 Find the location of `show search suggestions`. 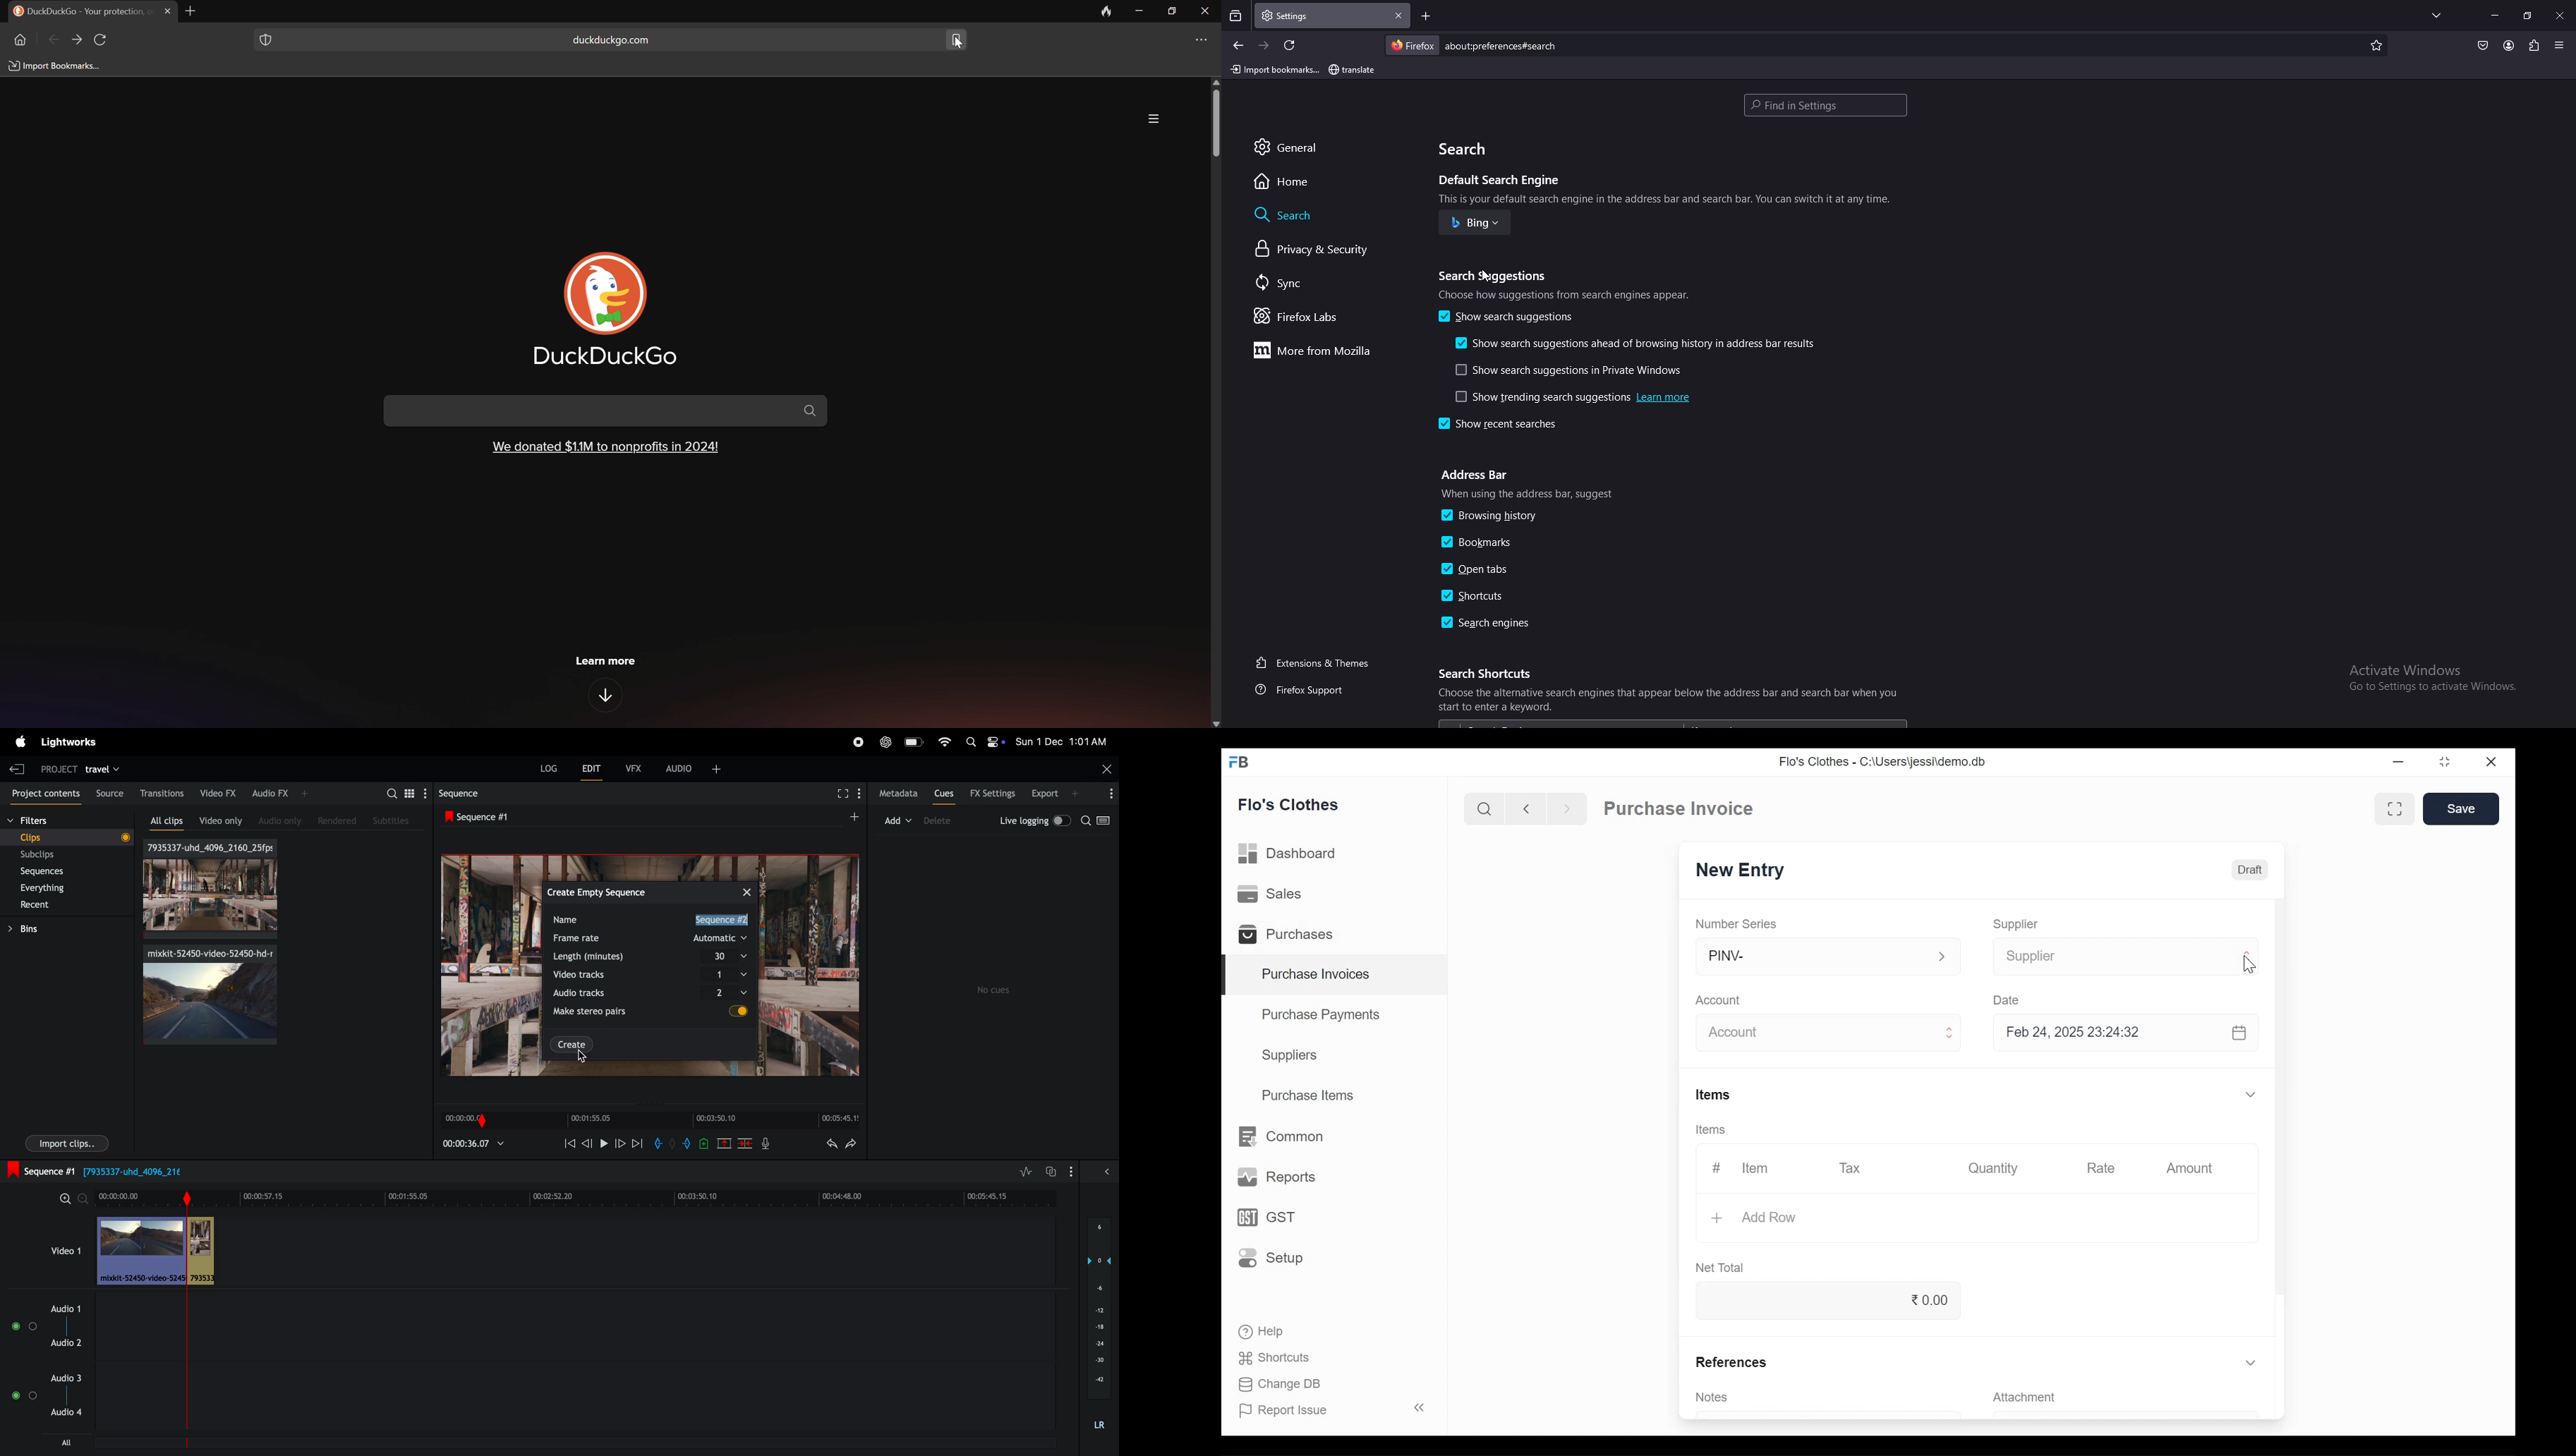

show search suggestions is located at coordinates (1508, 317).